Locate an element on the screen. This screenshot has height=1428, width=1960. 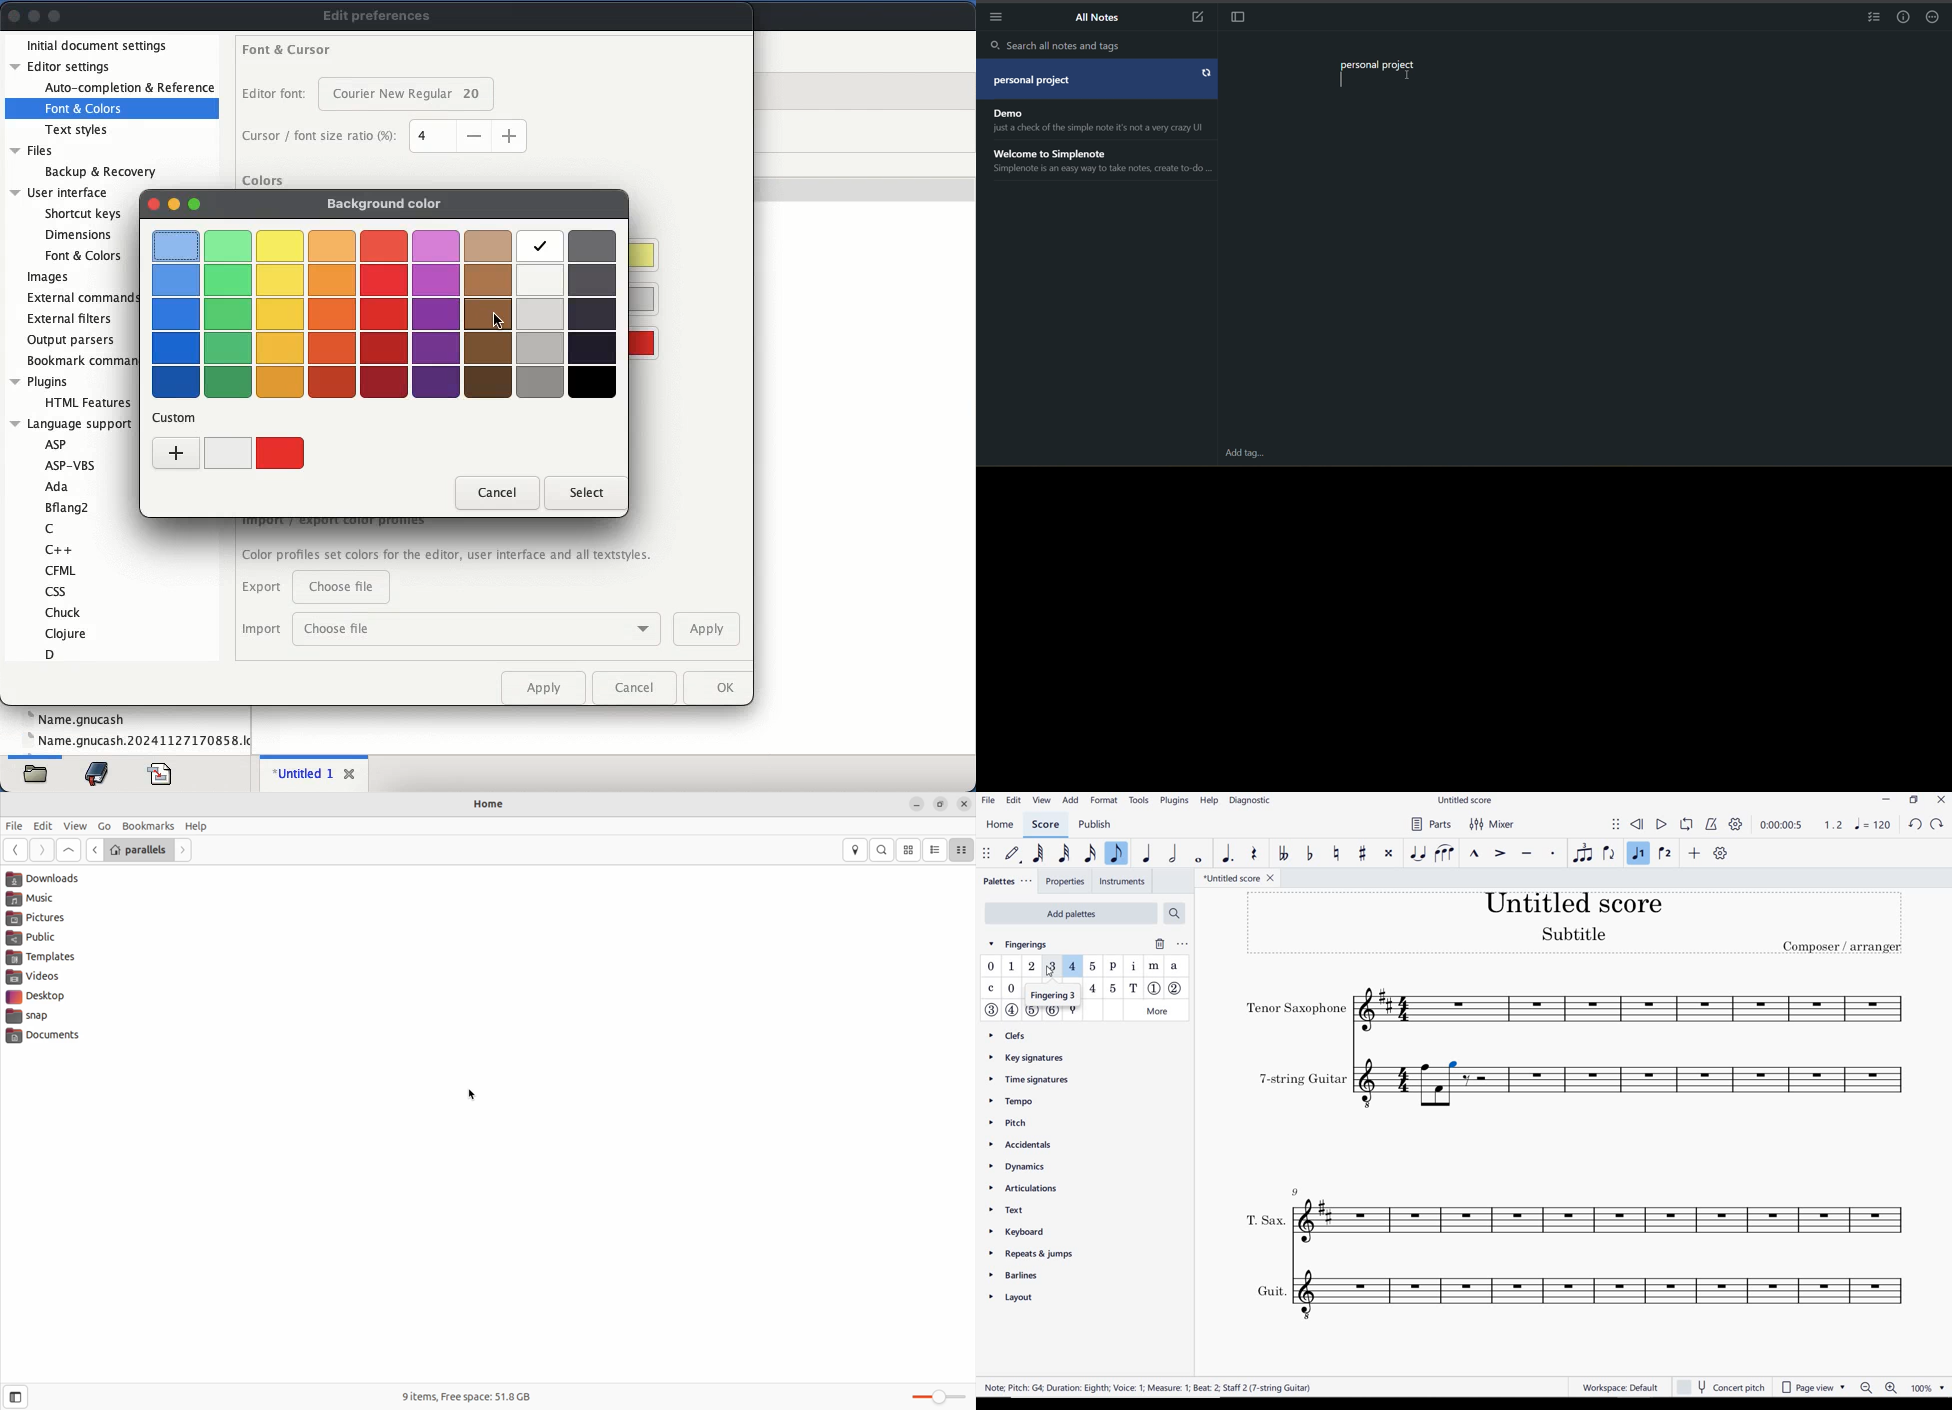
FILE NAME is located at coordinates (1466, 801).